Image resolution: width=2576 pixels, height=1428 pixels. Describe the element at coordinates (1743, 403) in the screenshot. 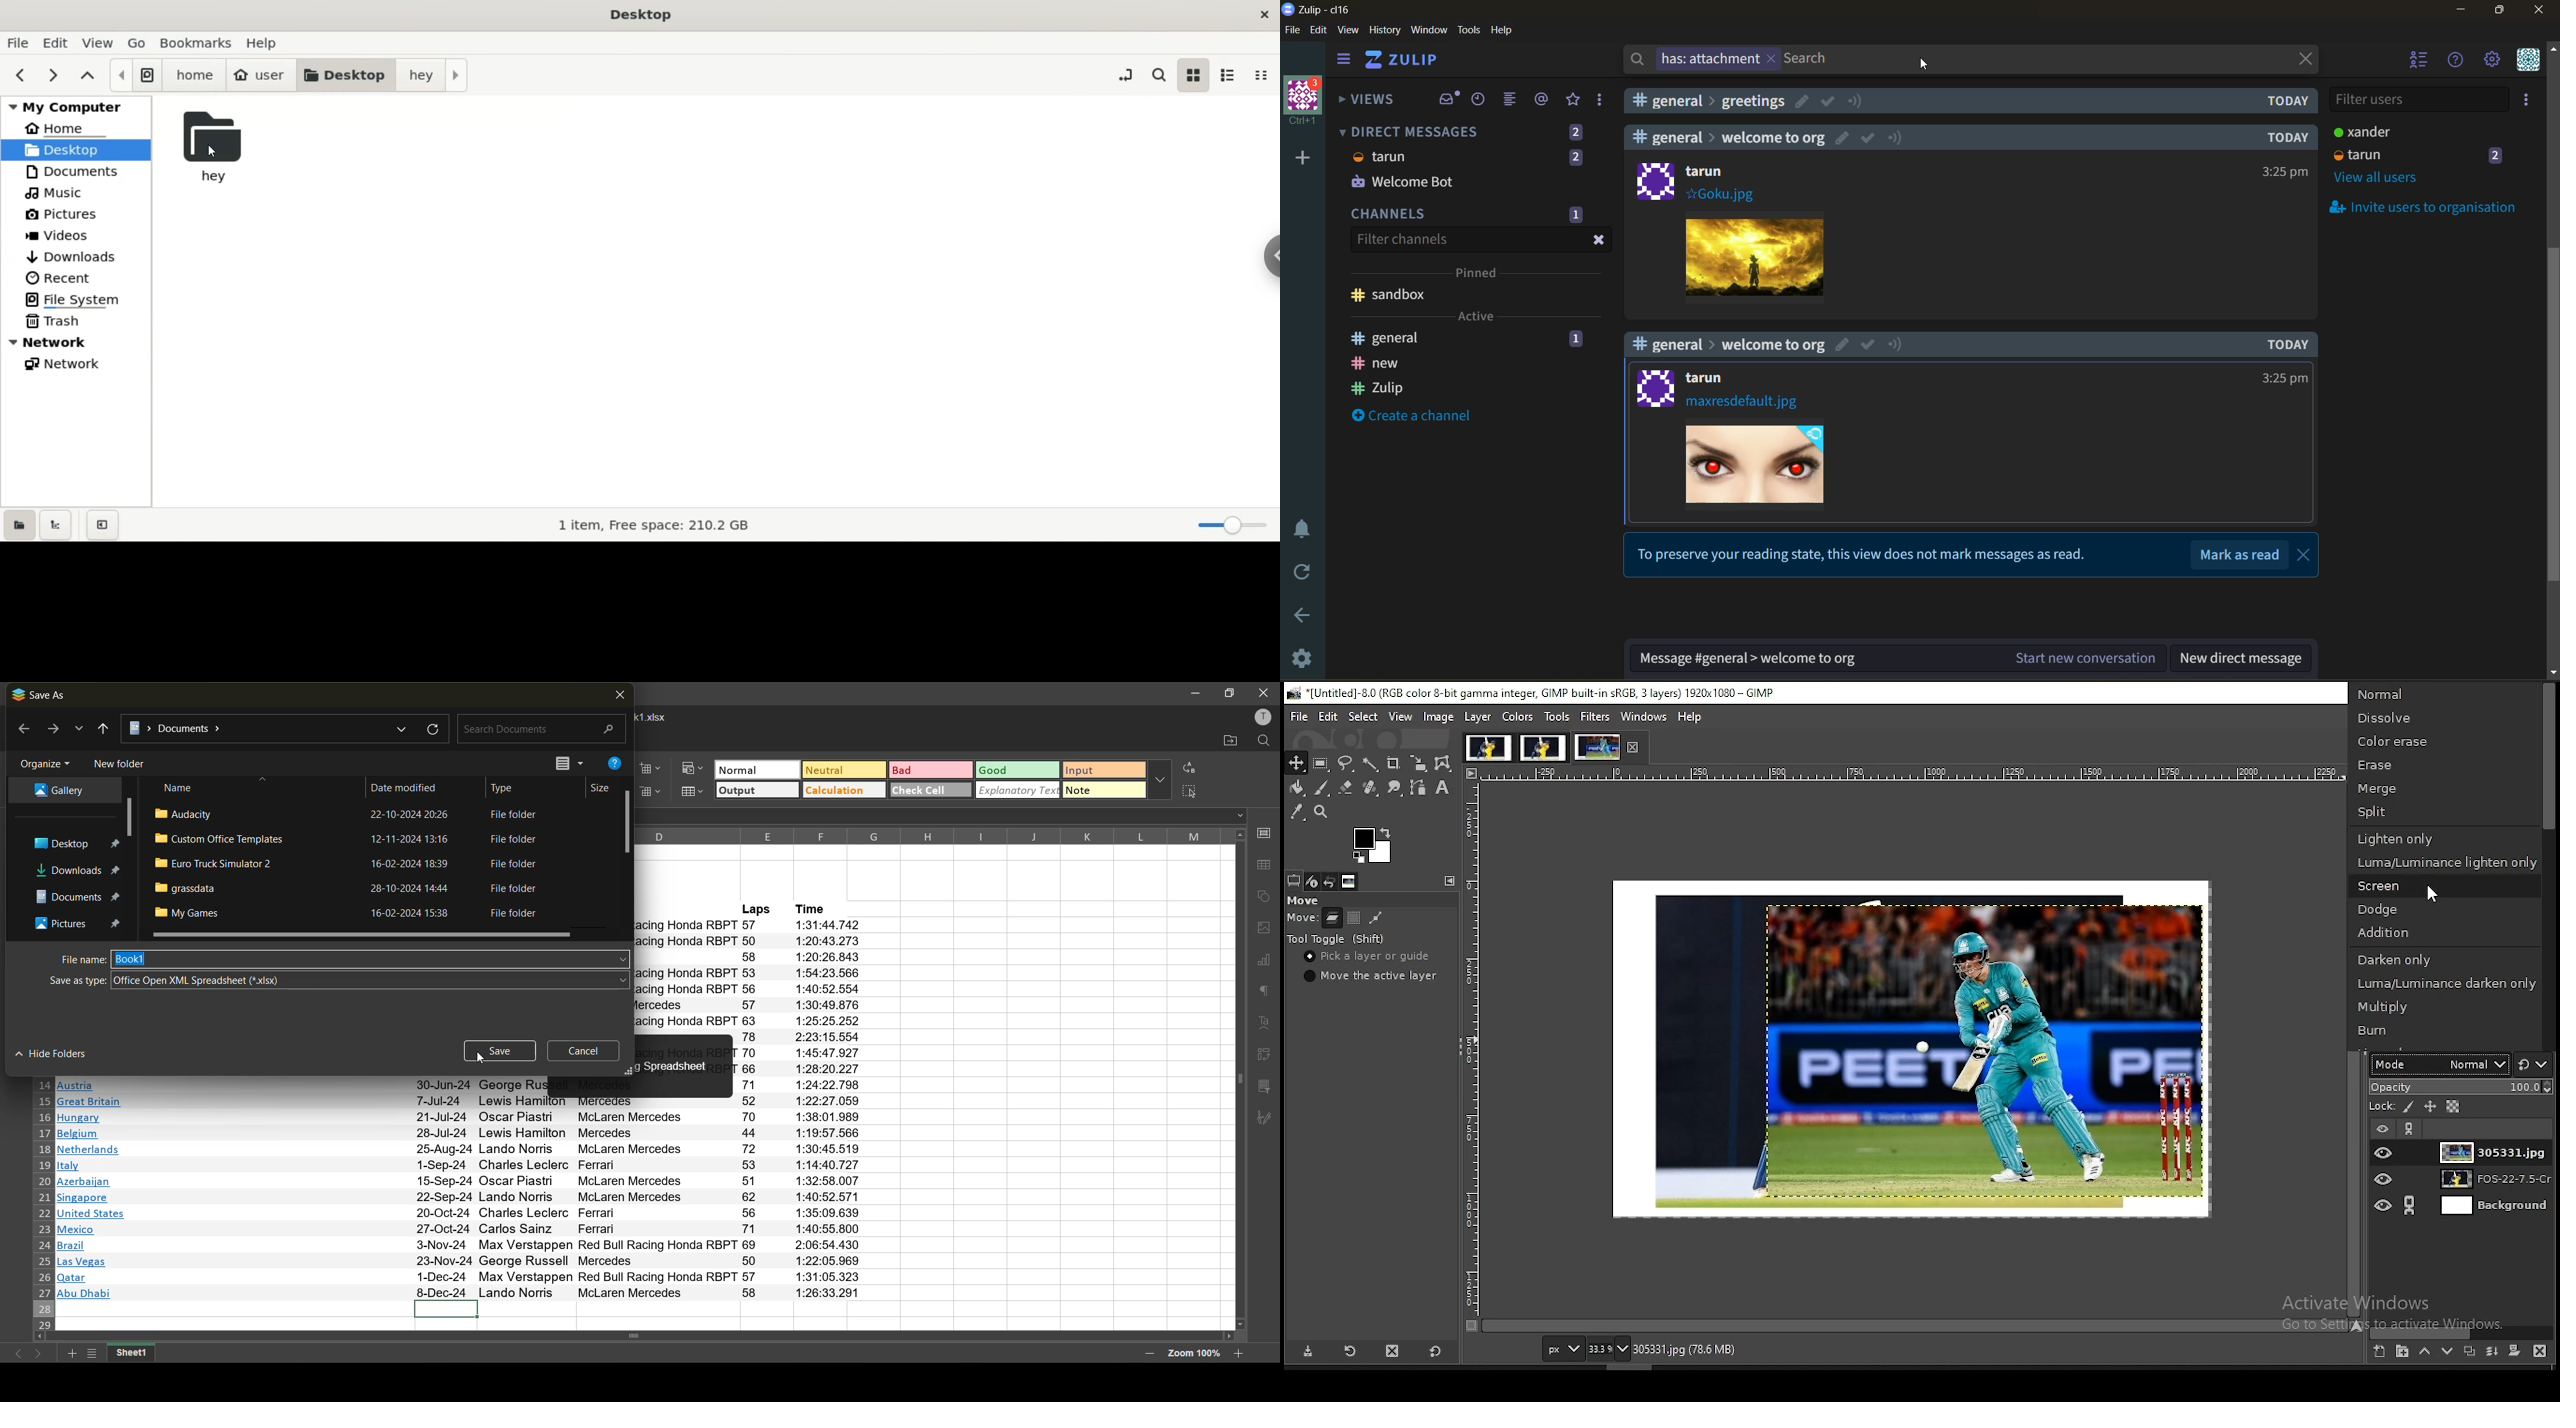

I see `maxresdefault.jpg` at that location.